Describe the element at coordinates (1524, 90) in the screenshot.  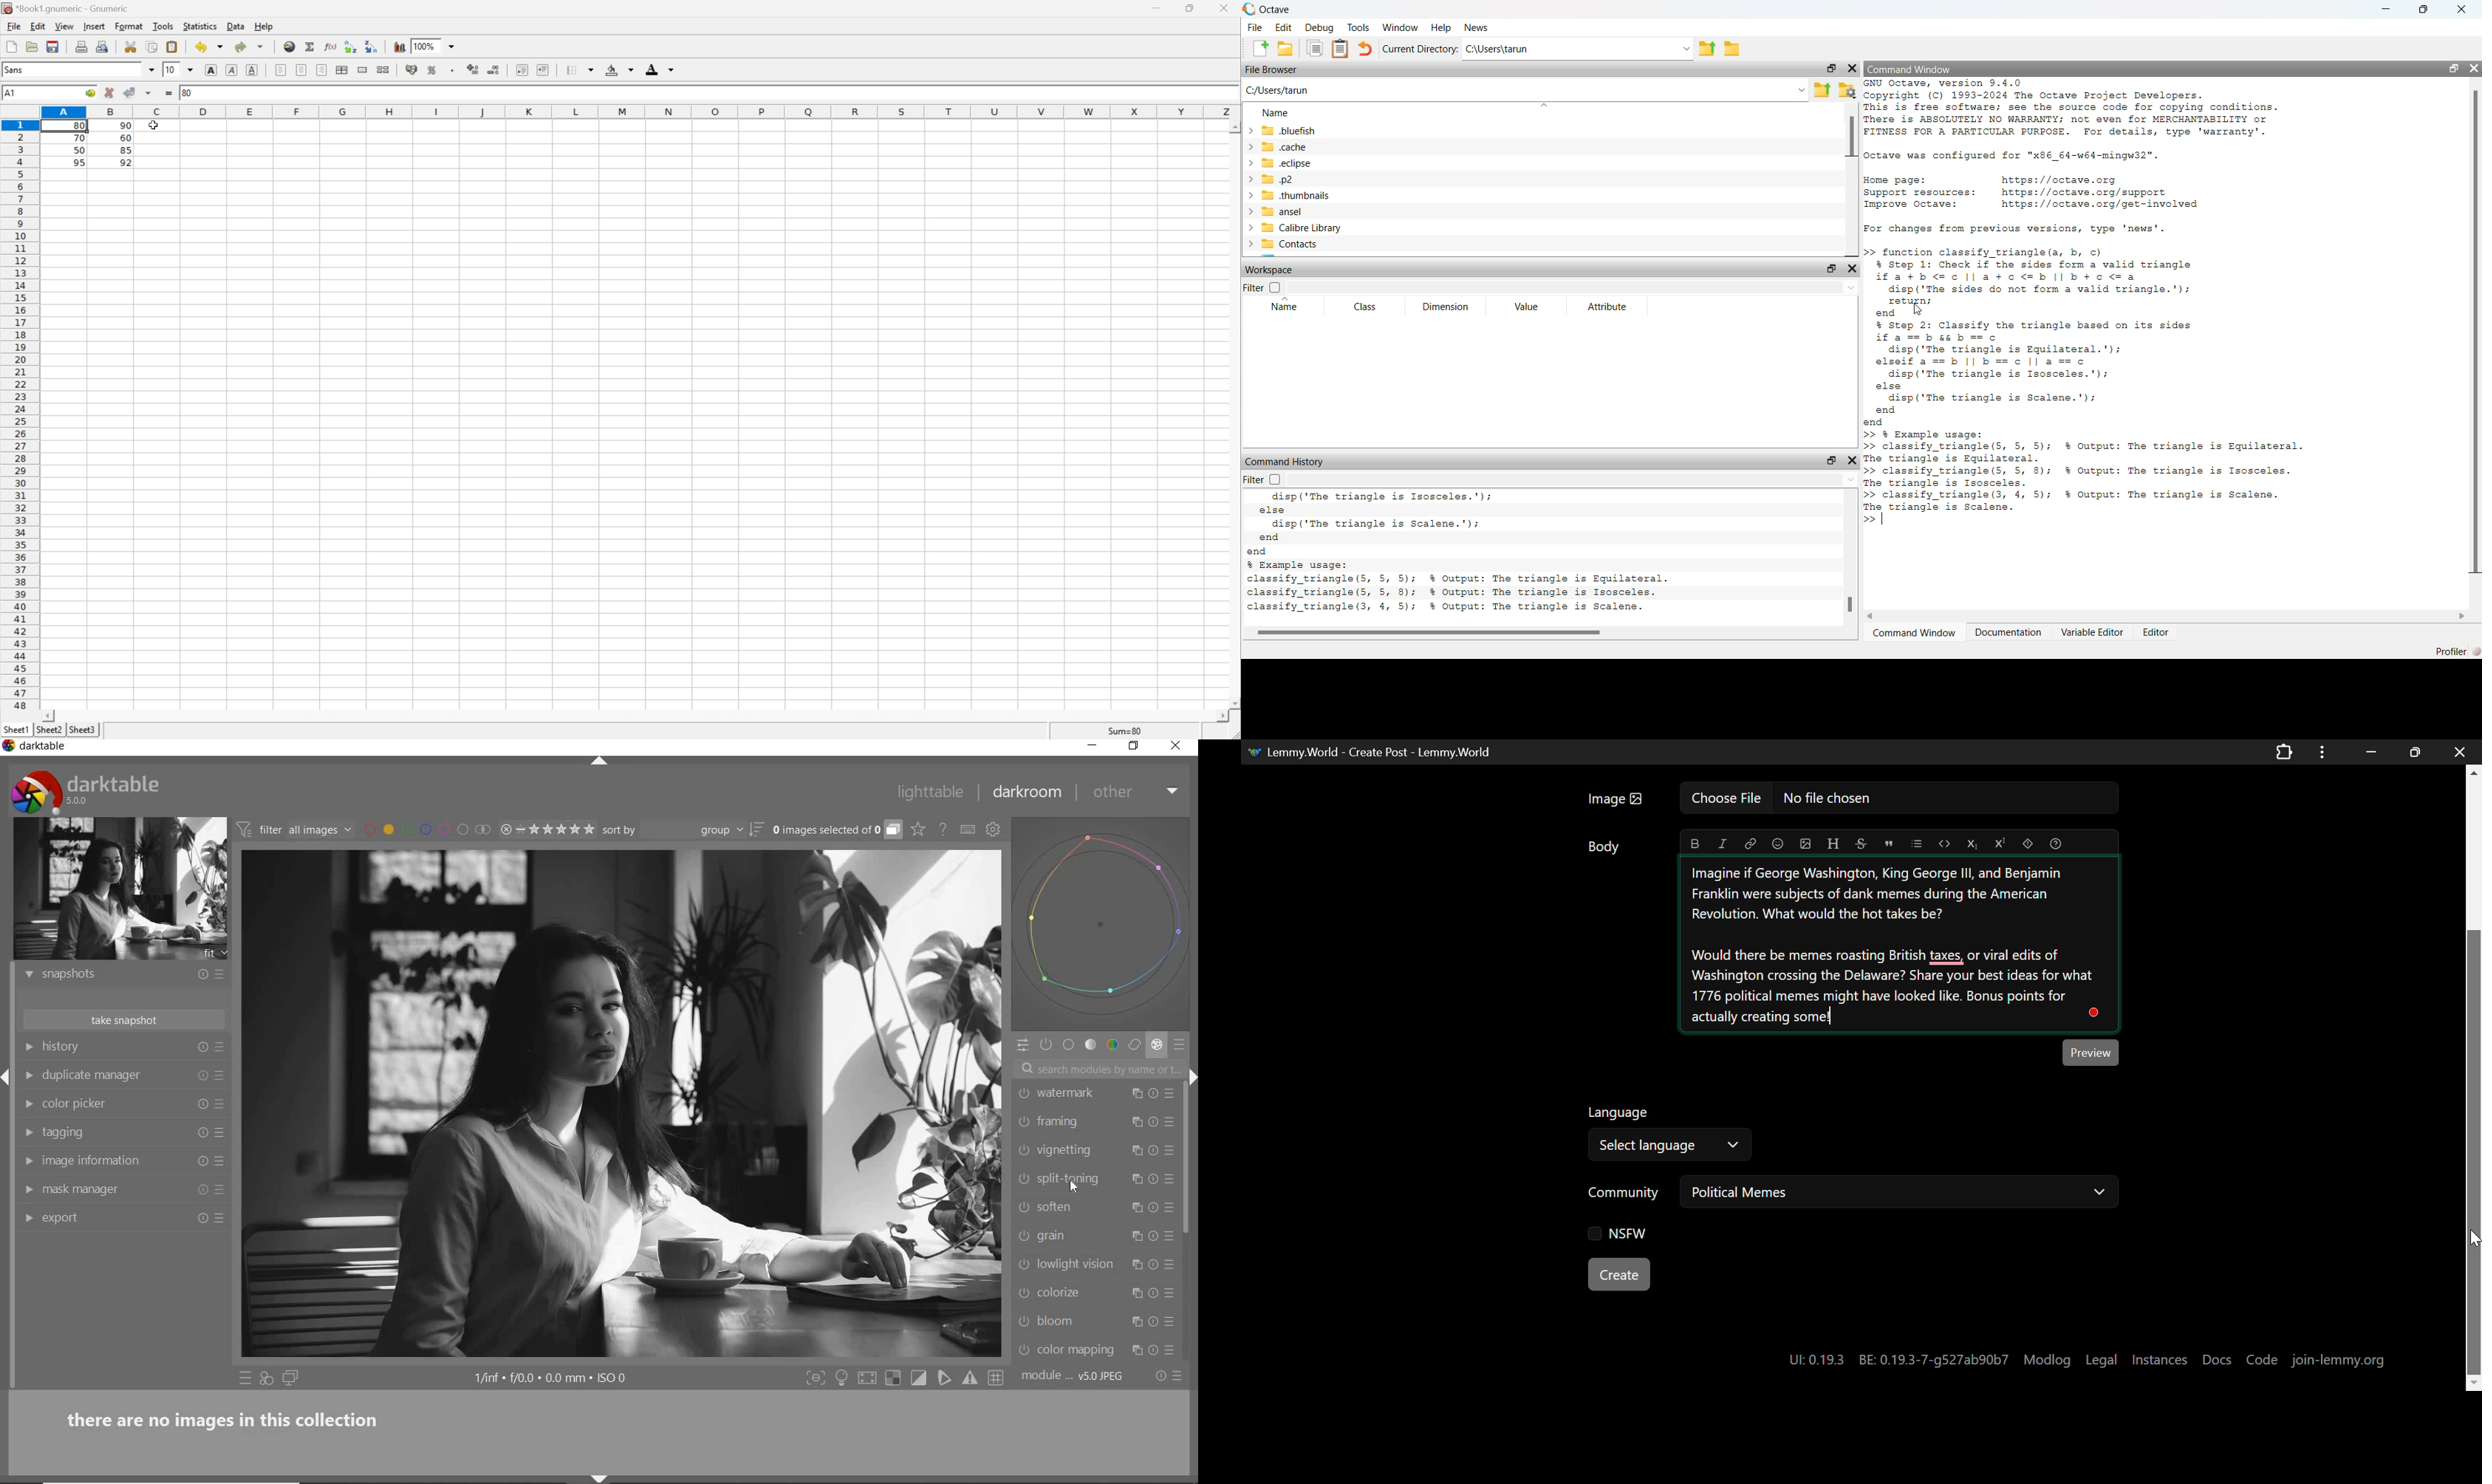
I see `enter the path or file name` at that location.